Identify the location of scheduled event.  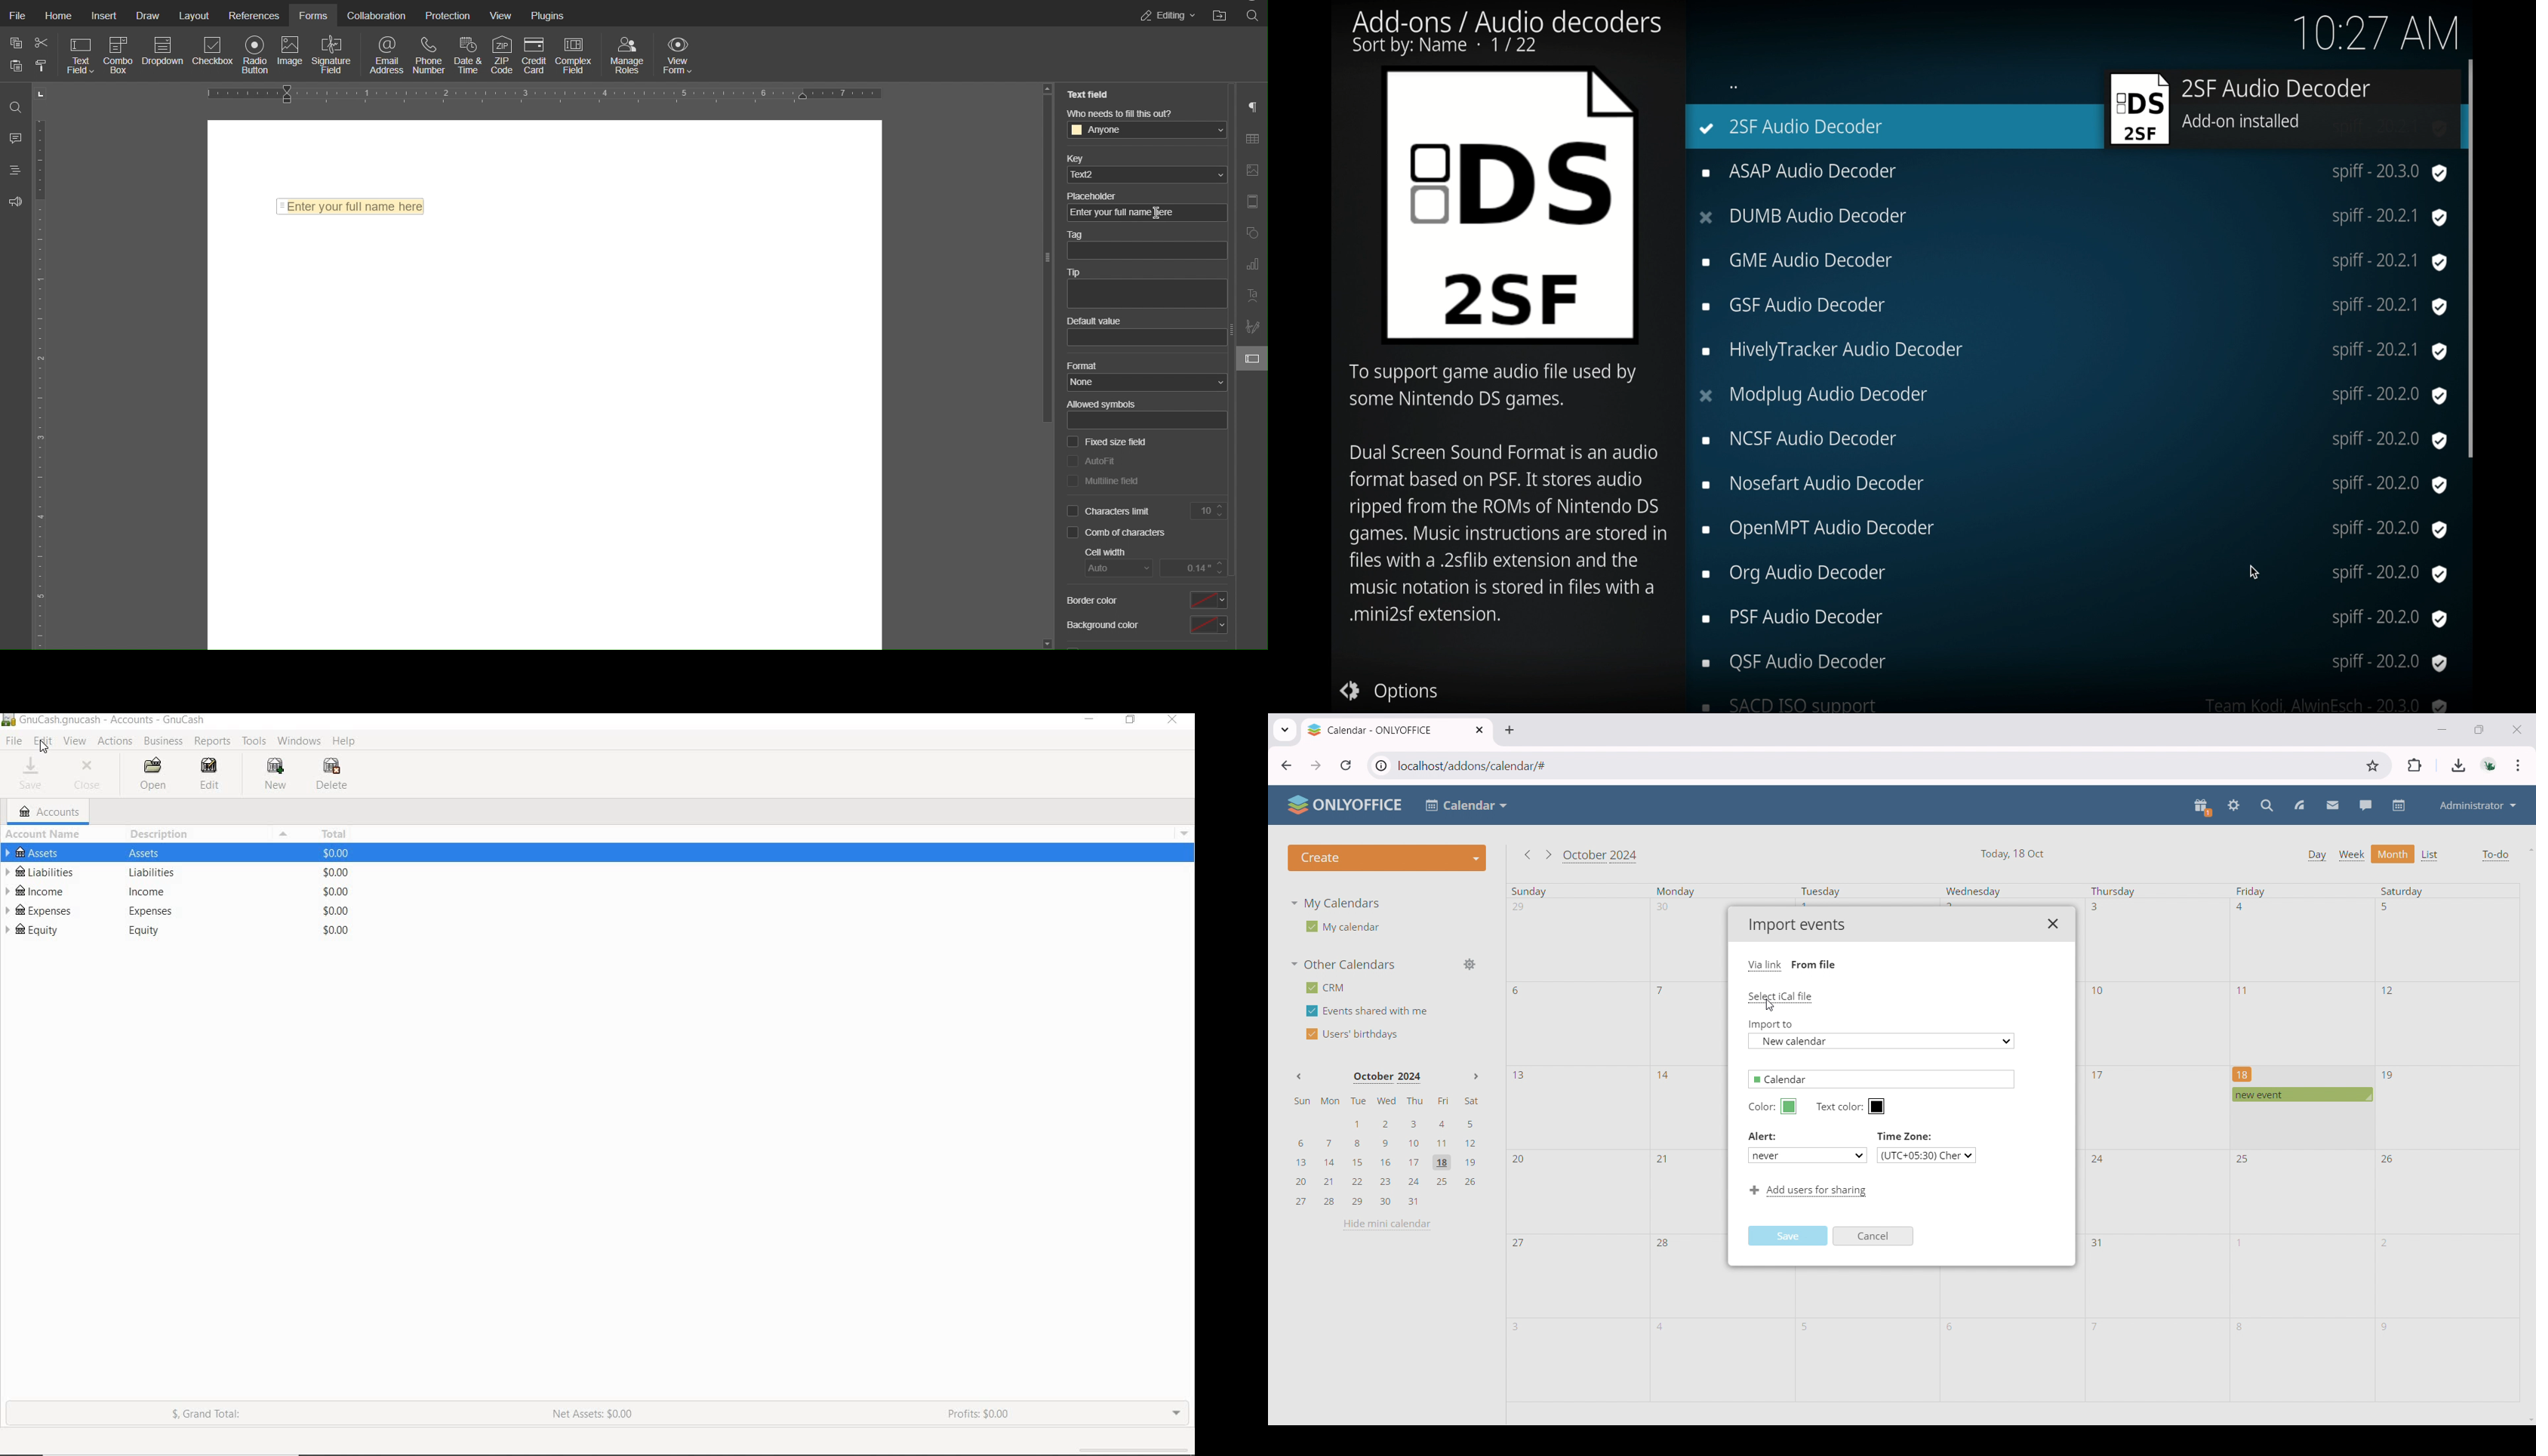
(2301, 1094).